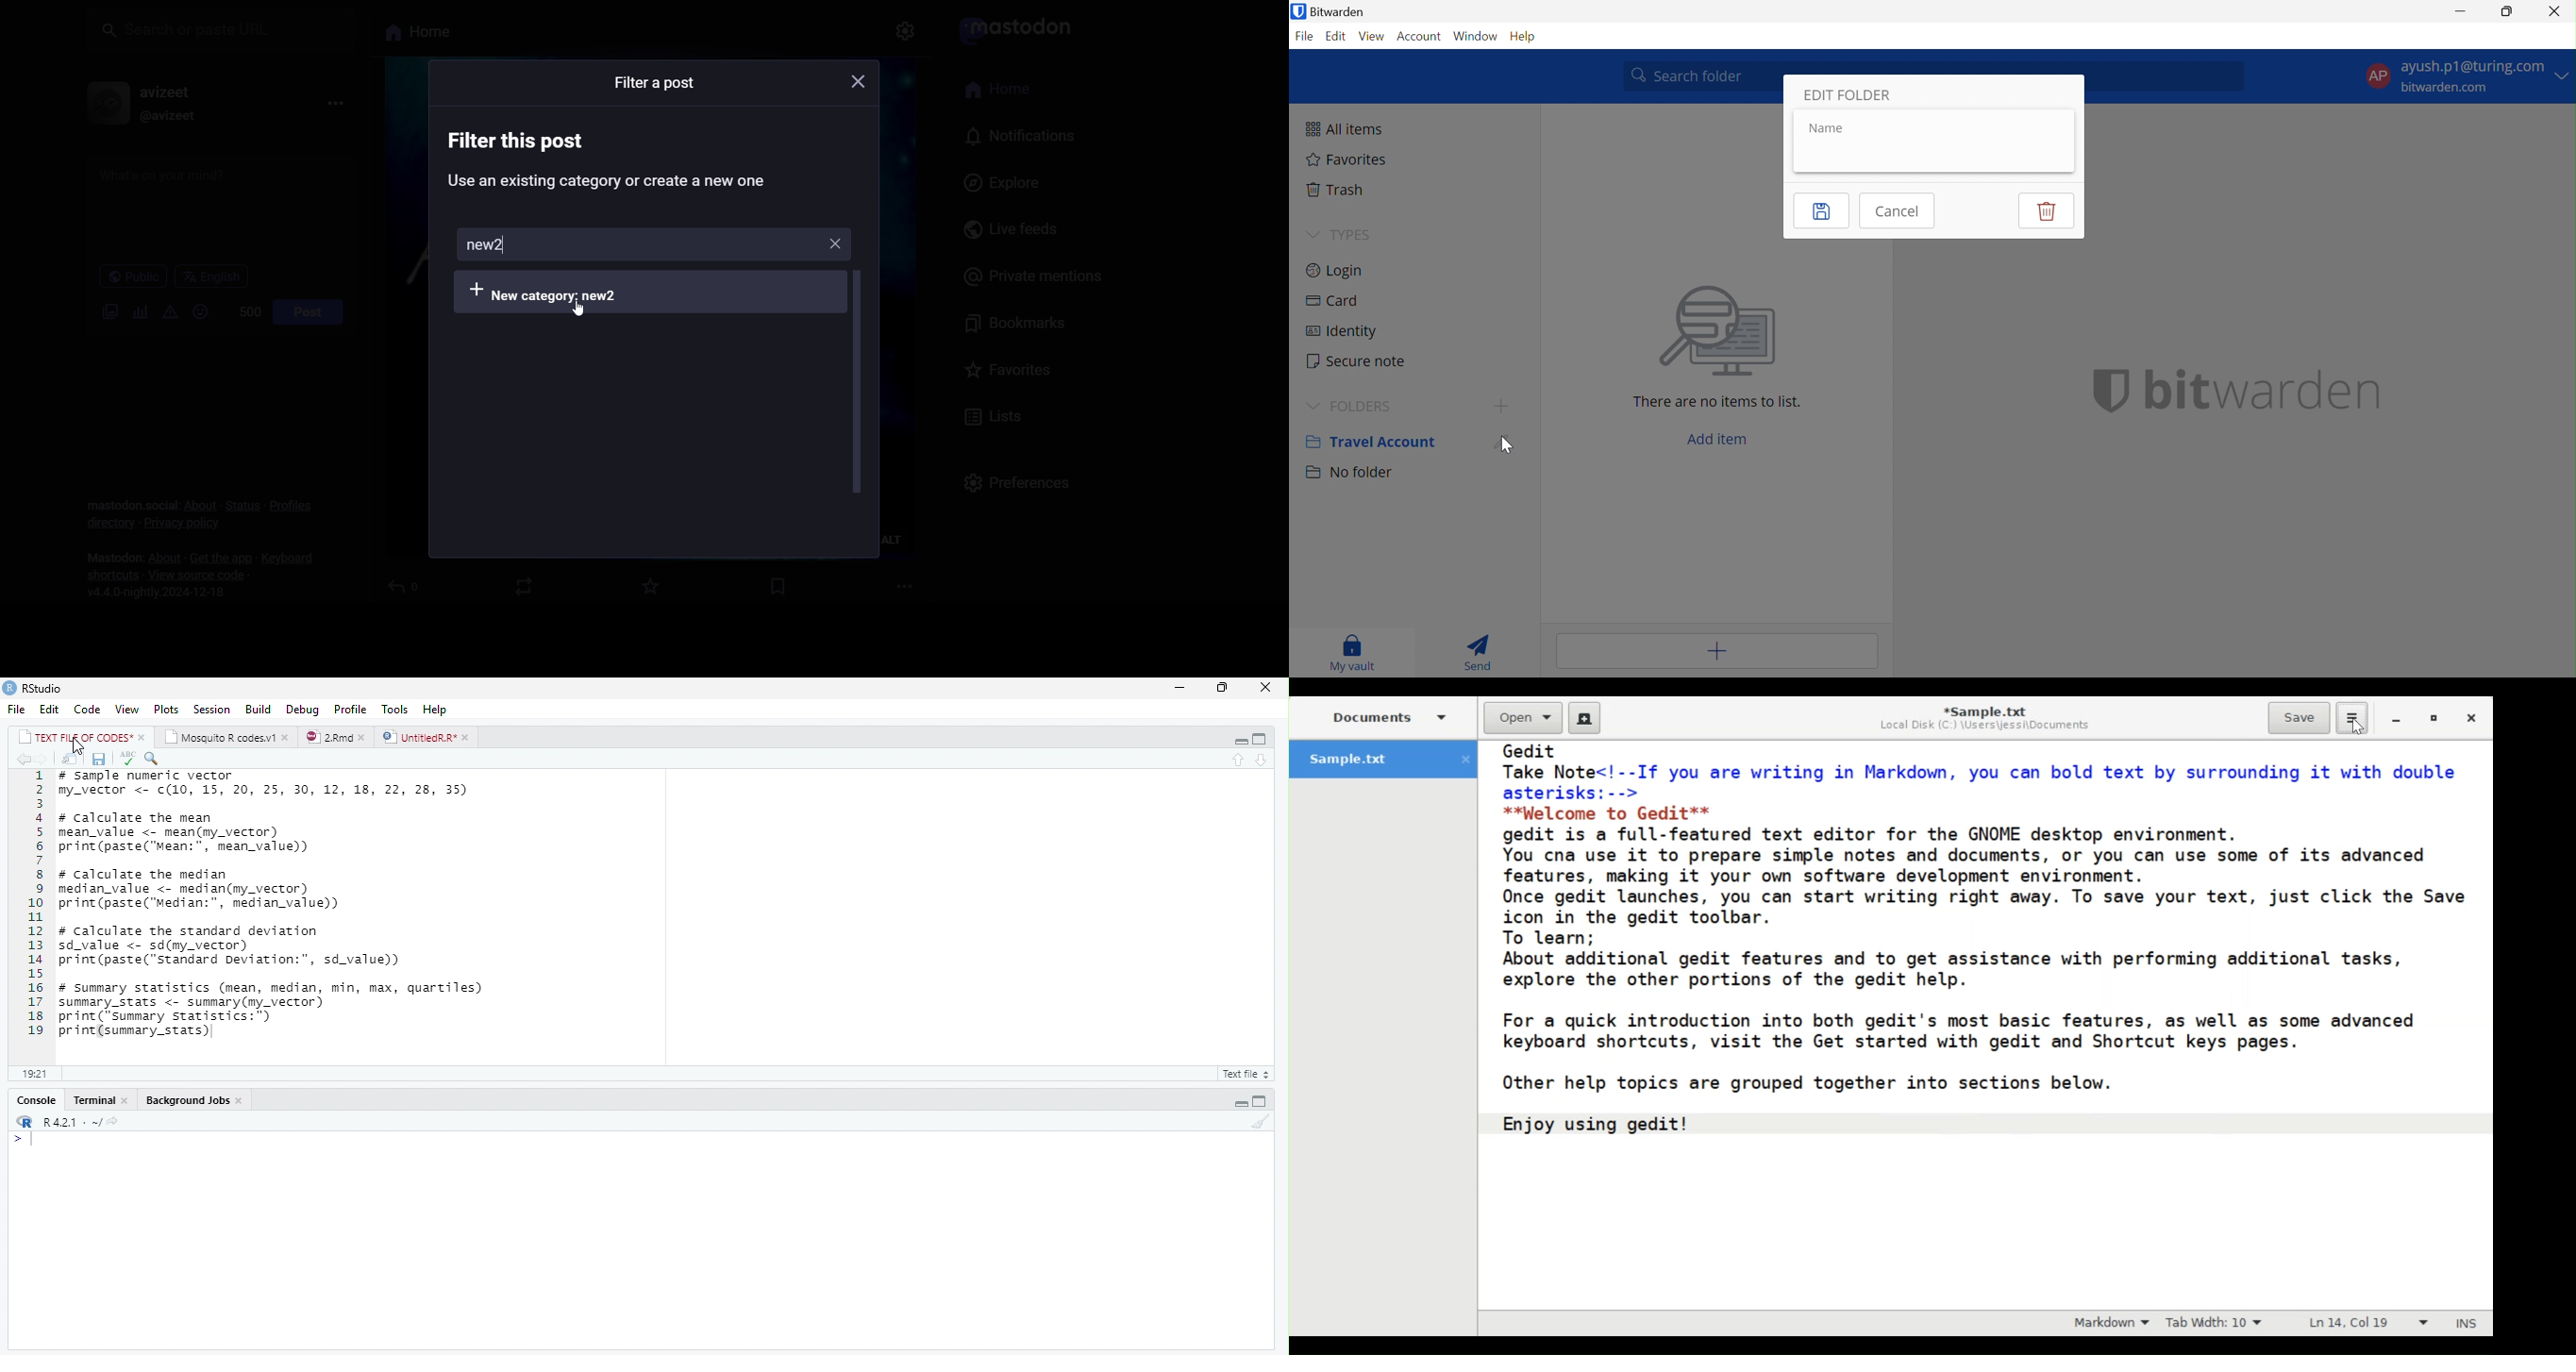 The image size is (2576, 1372). Describe the element at coordinates (211, 710) in the screenshot. I see `session` at that location.